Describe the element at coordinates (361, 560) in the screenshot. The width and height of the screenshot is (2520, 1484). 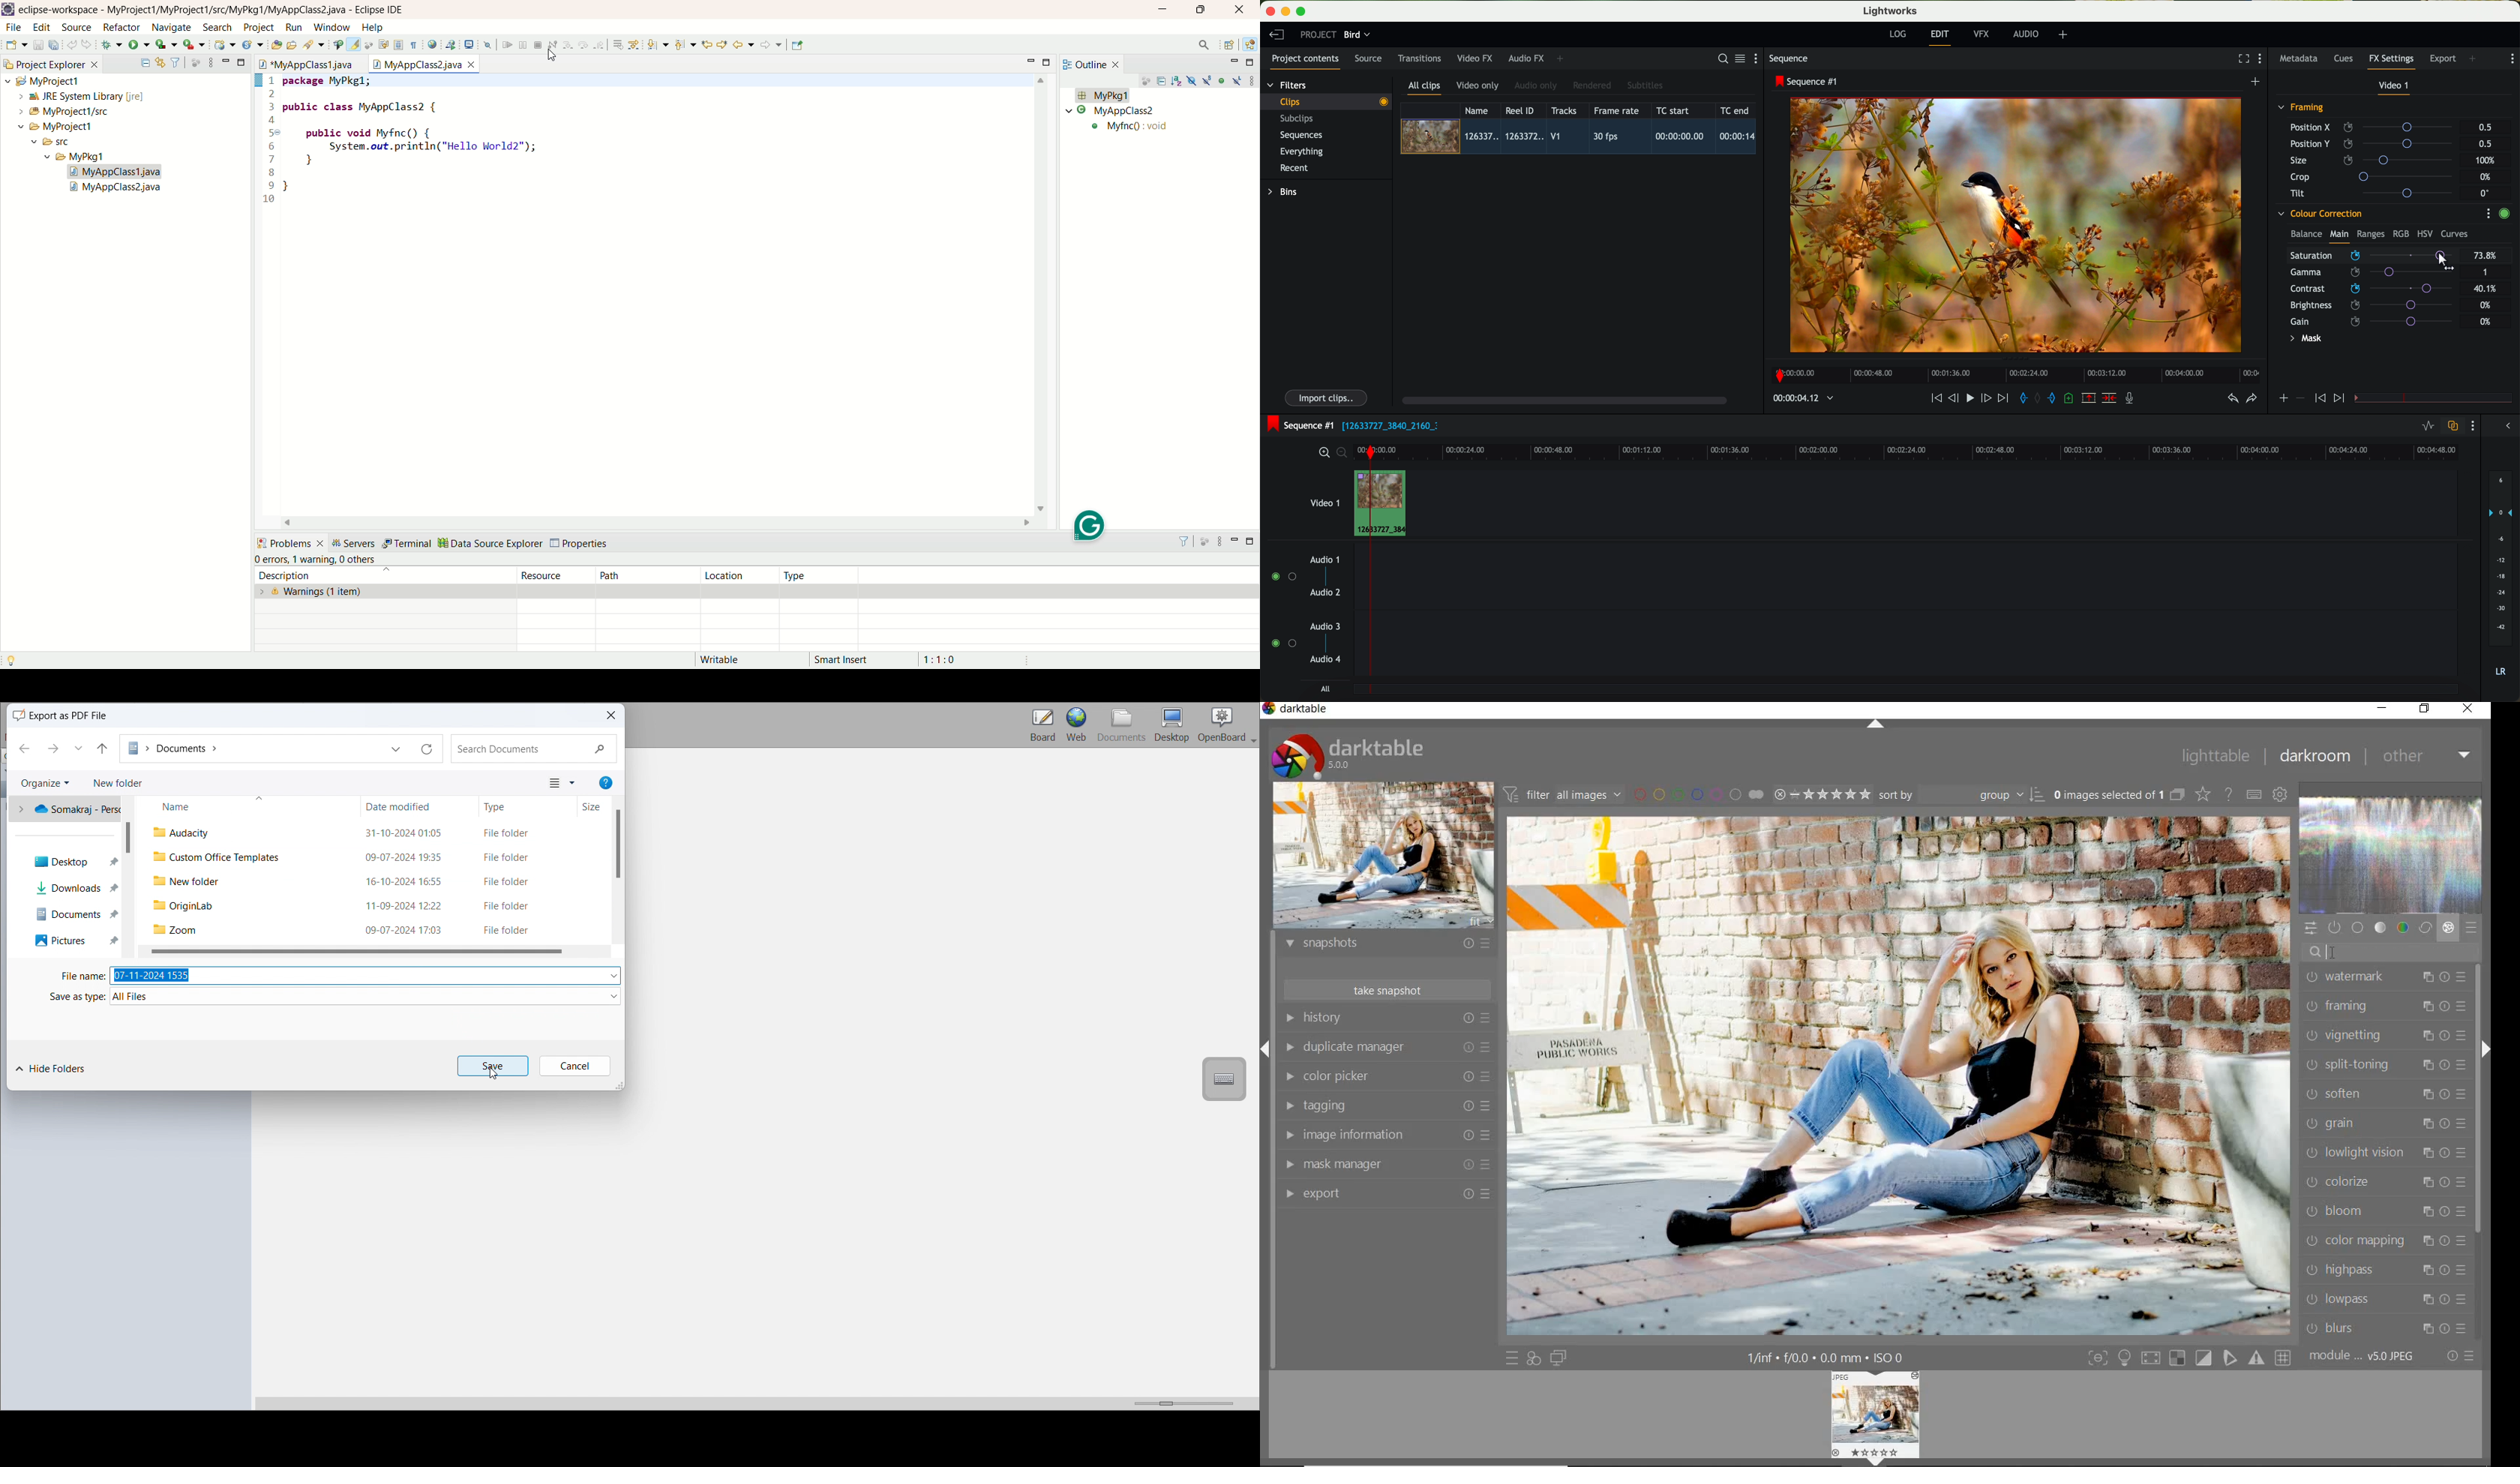
I see `others` at that location.